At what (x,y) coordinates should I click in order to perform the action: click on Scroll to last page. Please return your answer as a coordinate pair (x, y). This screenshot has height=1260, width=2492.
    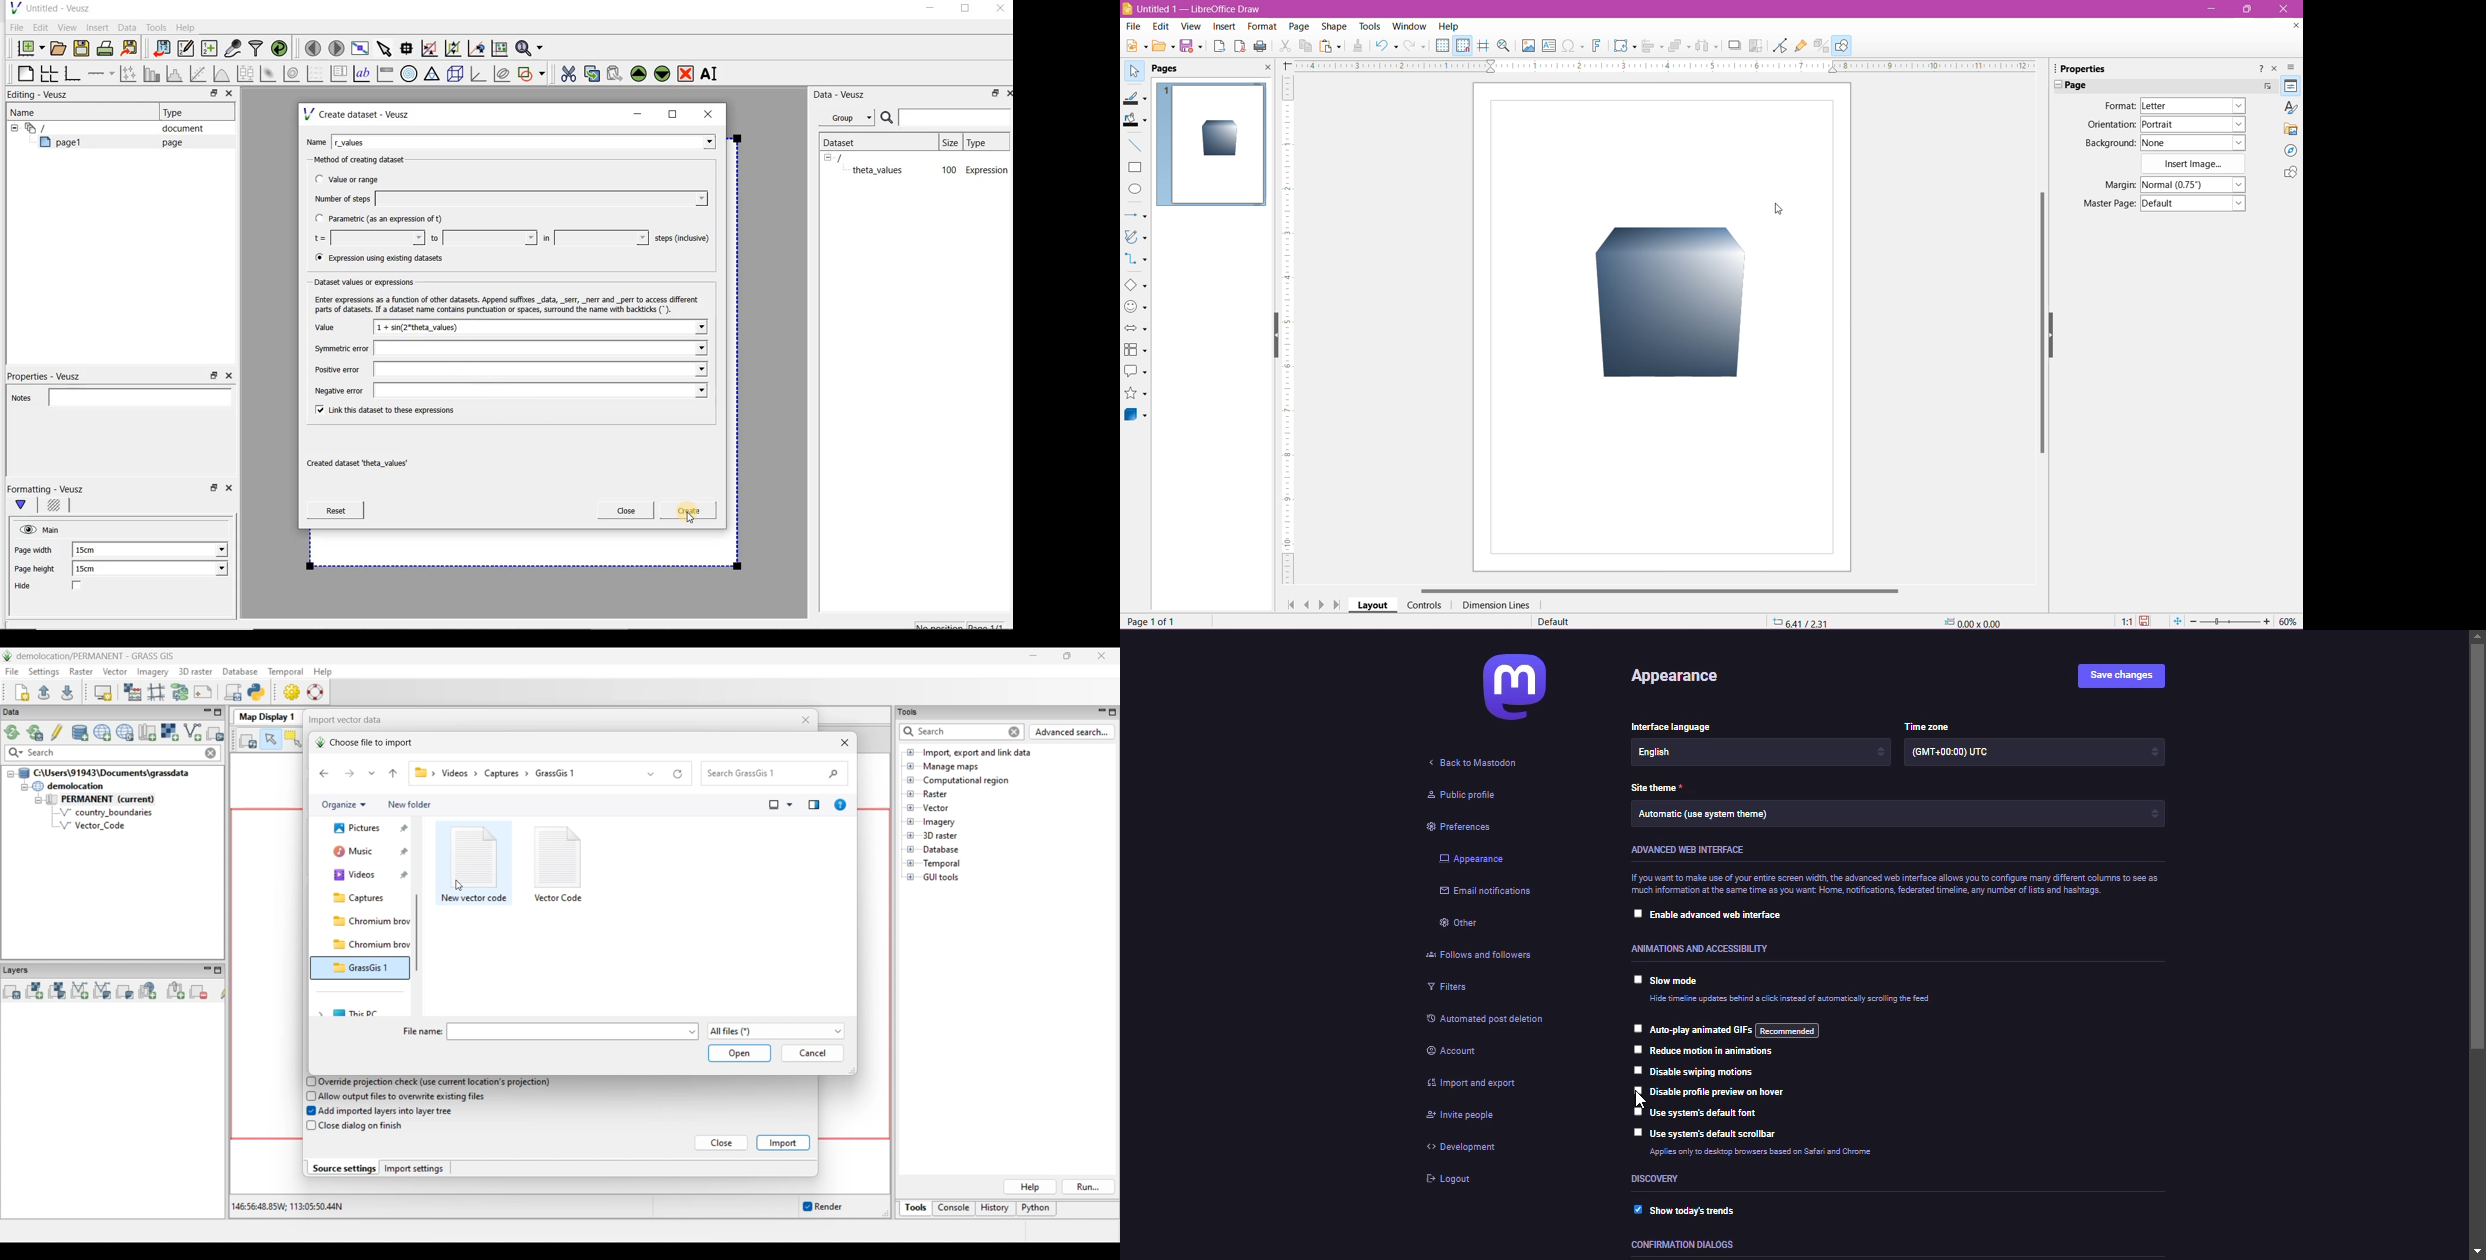
    Looking at the image, I should click on (1338, 605).